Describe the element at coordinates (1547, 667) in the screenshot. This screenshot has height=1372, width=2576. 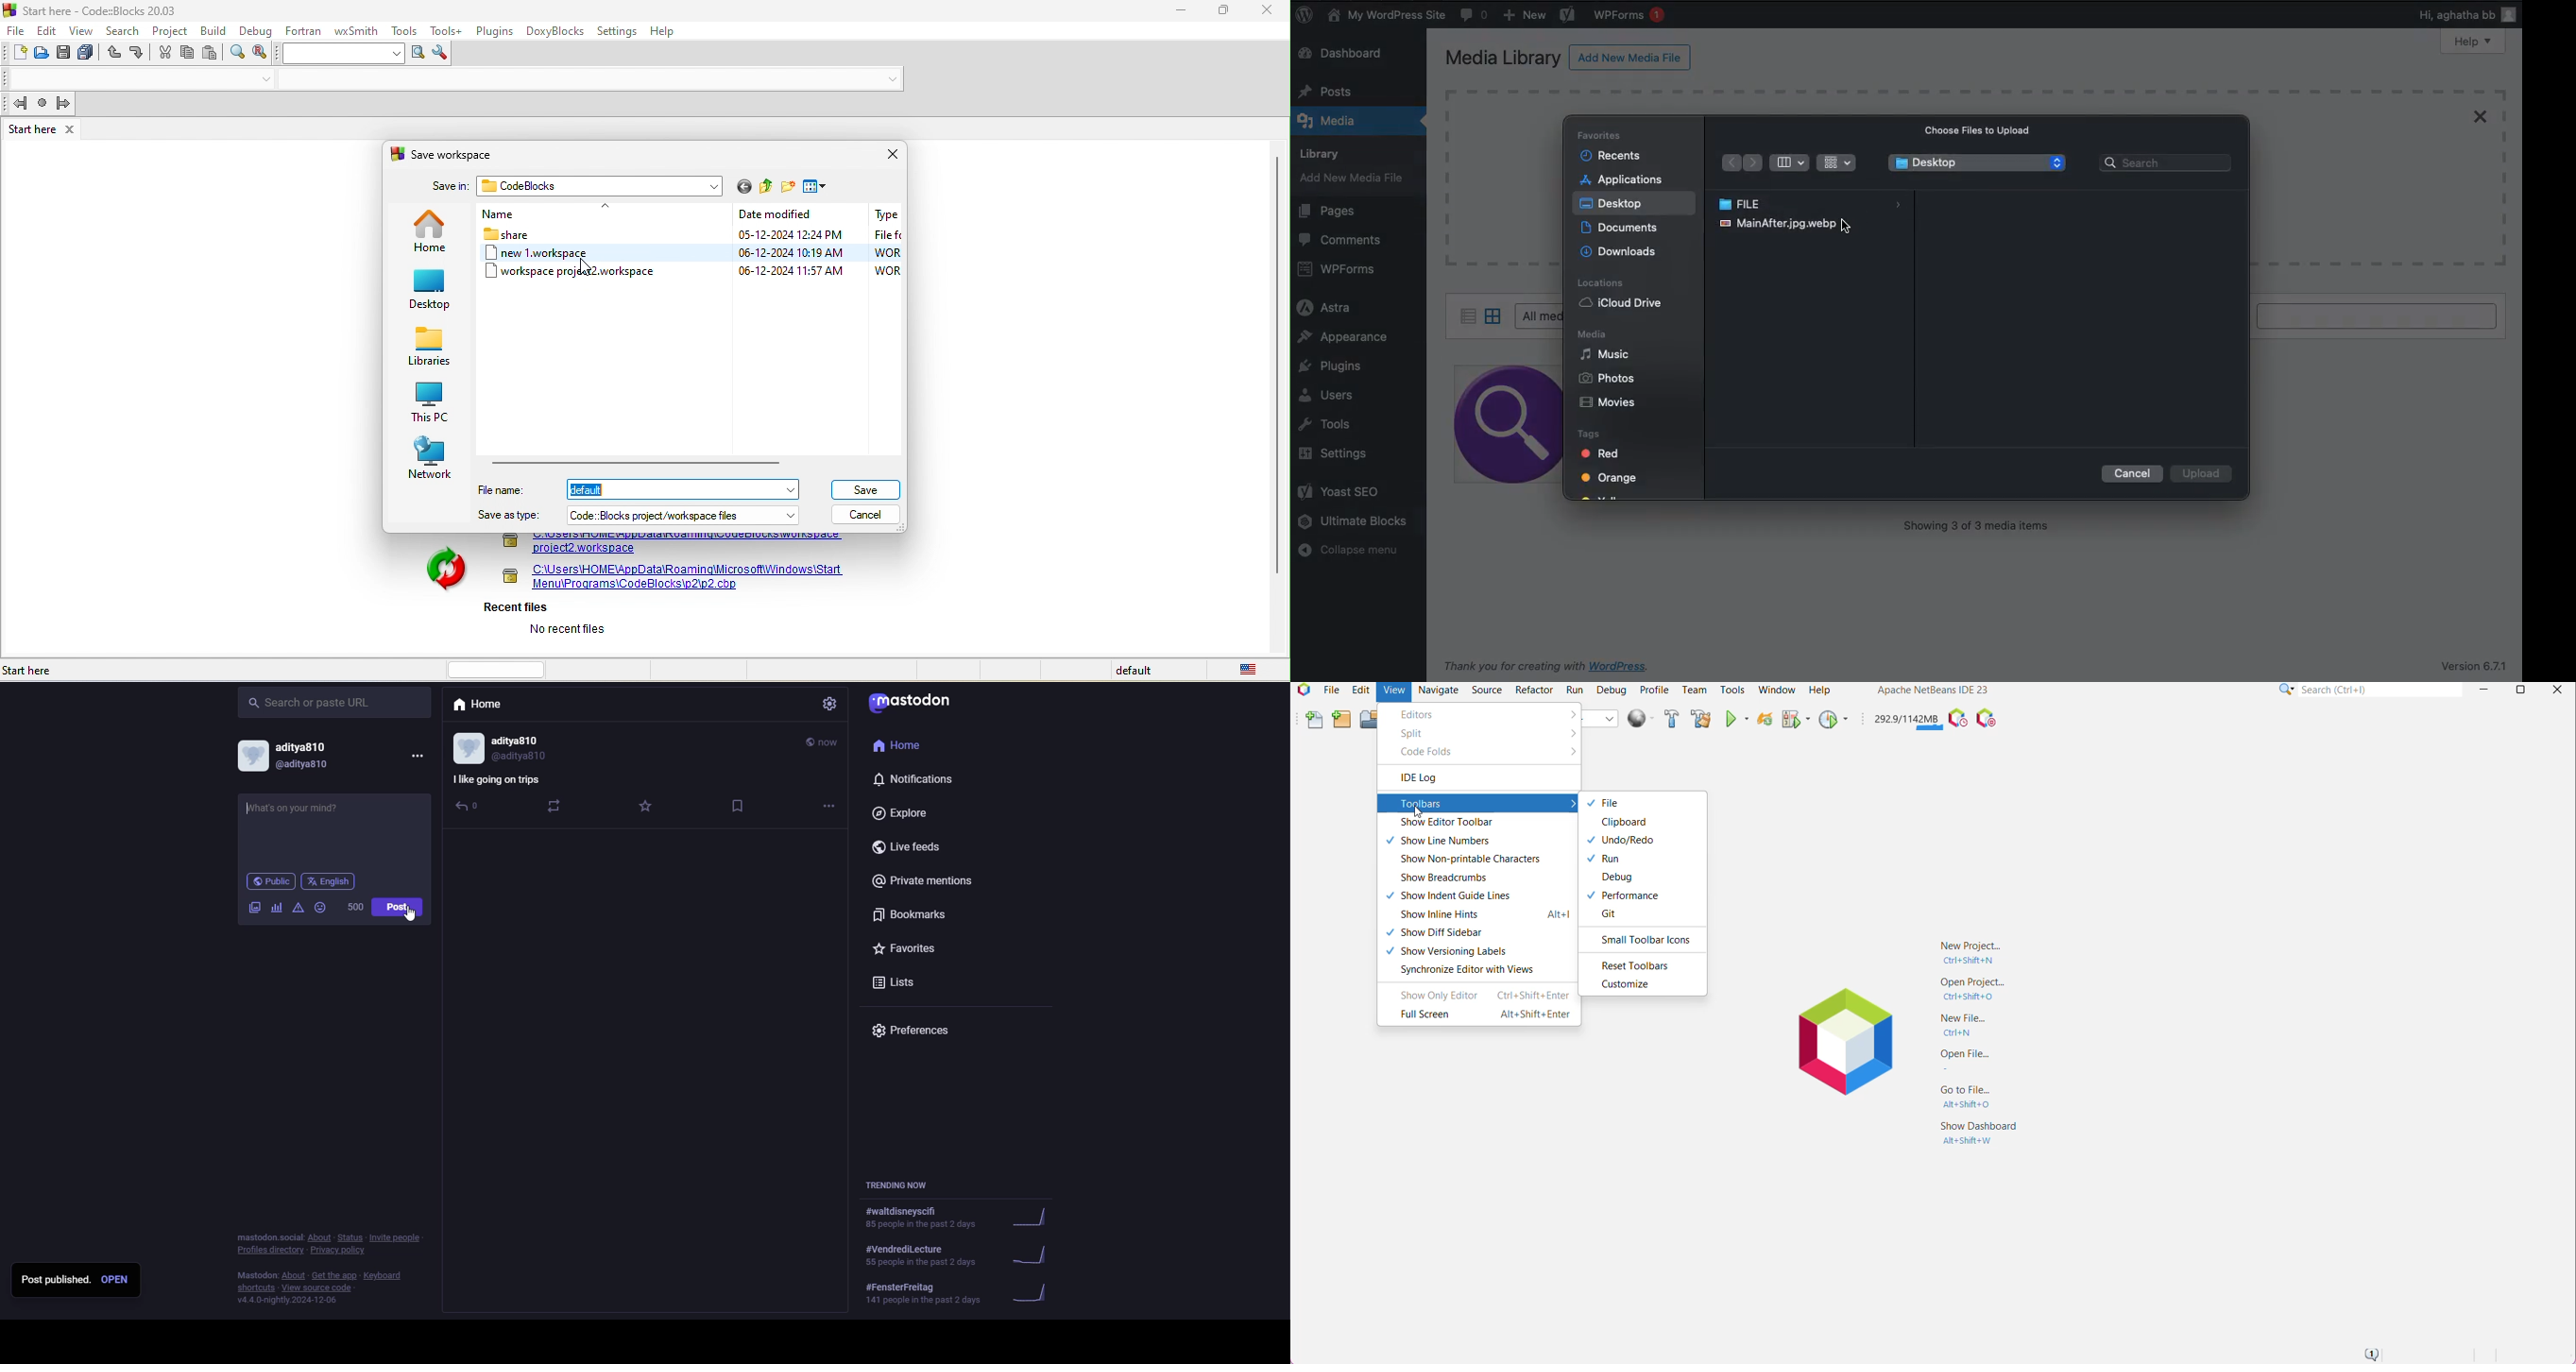
I see `Thank you for creating with WordPress` at that location.